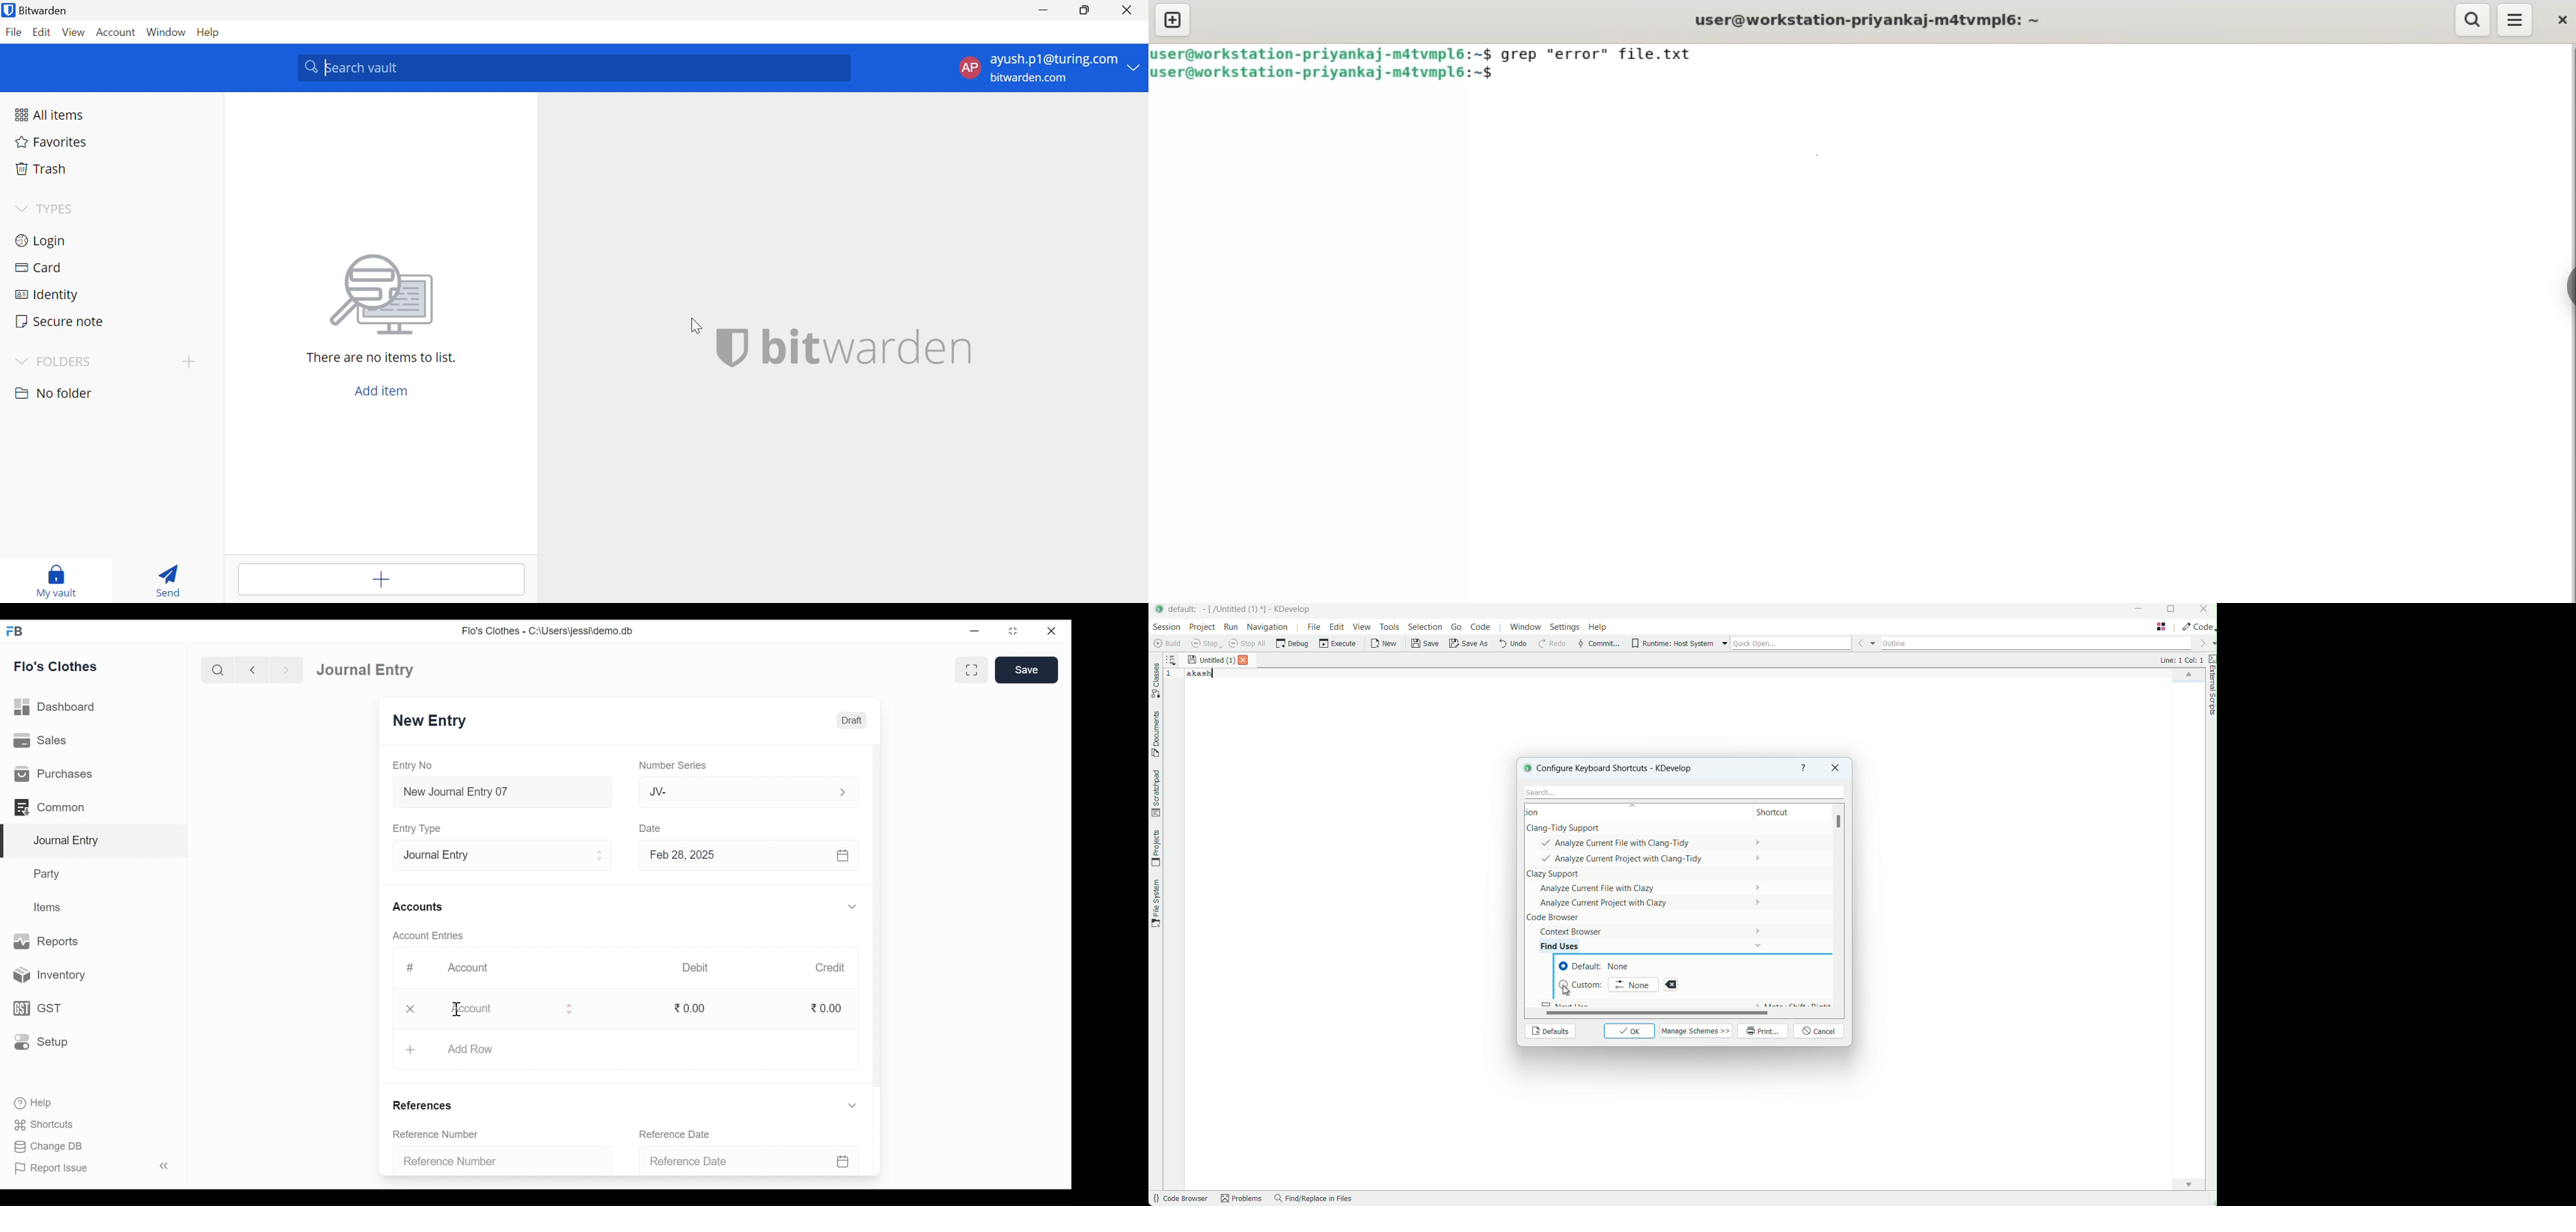 The image size is (2576, 1232). I want to click on Window, so click(168, 32).